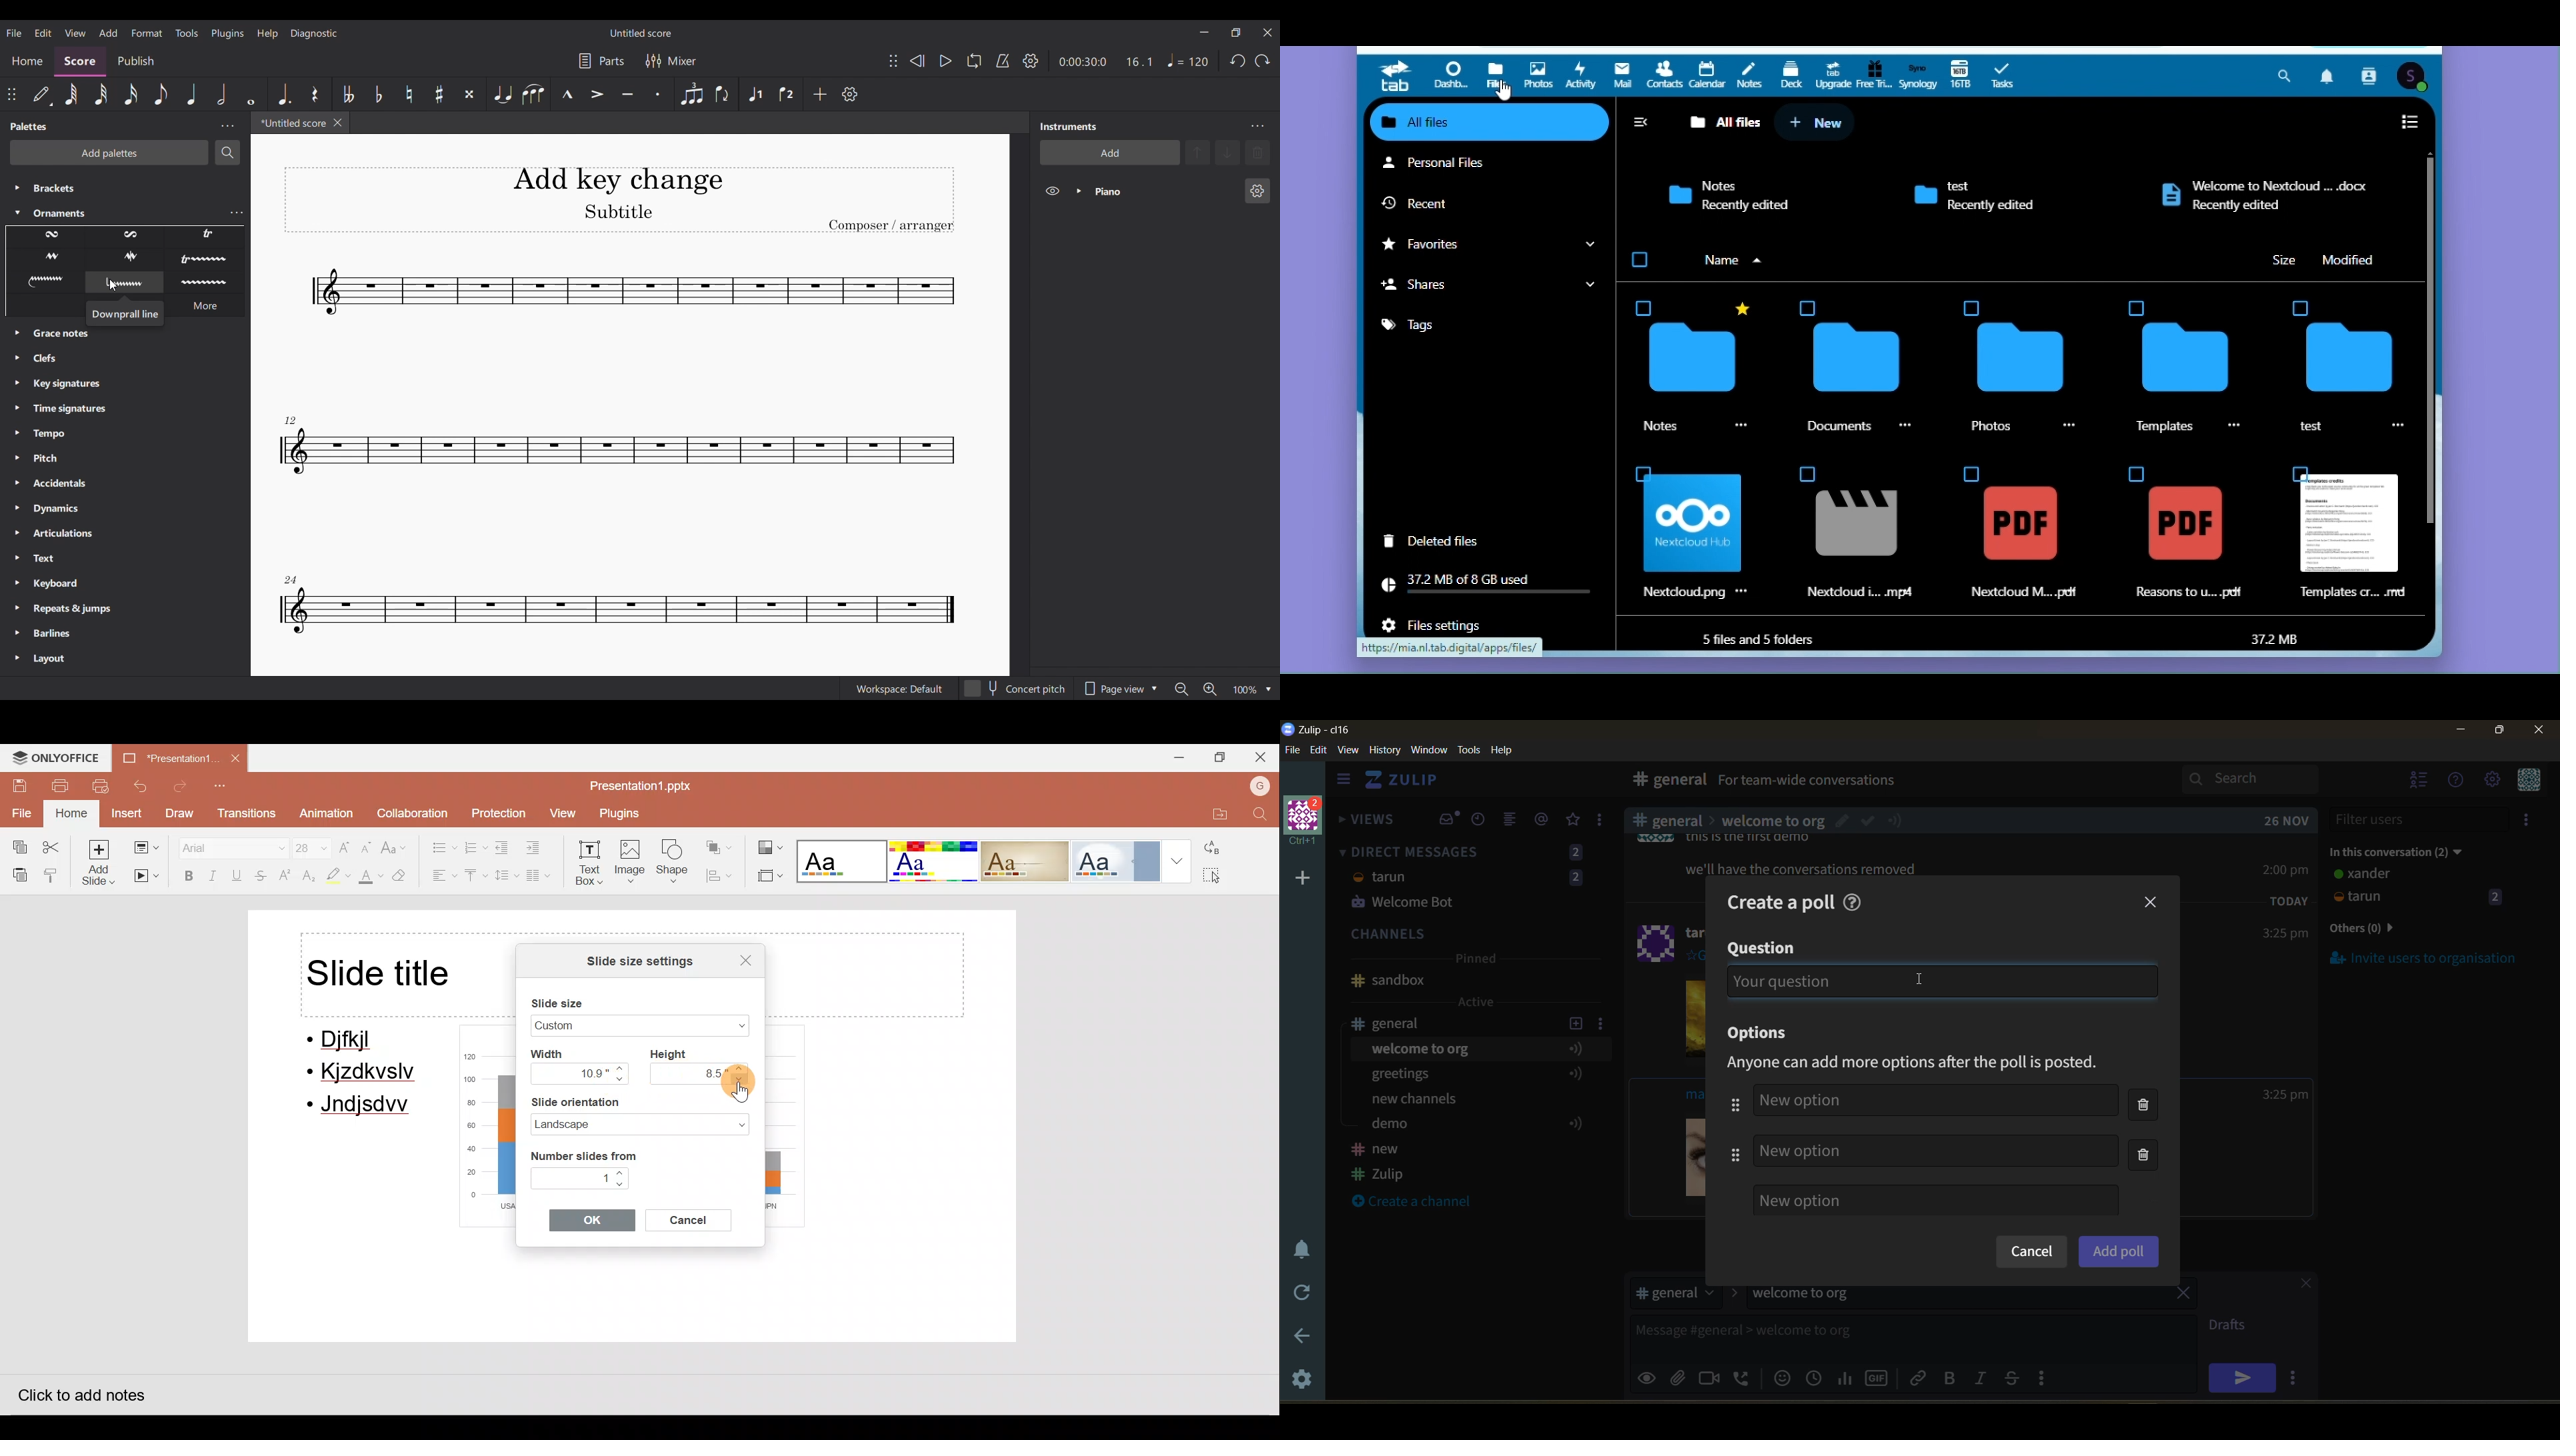  What do you see at coordinates (571, 1073) in the screenshot?
I see `10.9` at bounding box center [571, 1073].